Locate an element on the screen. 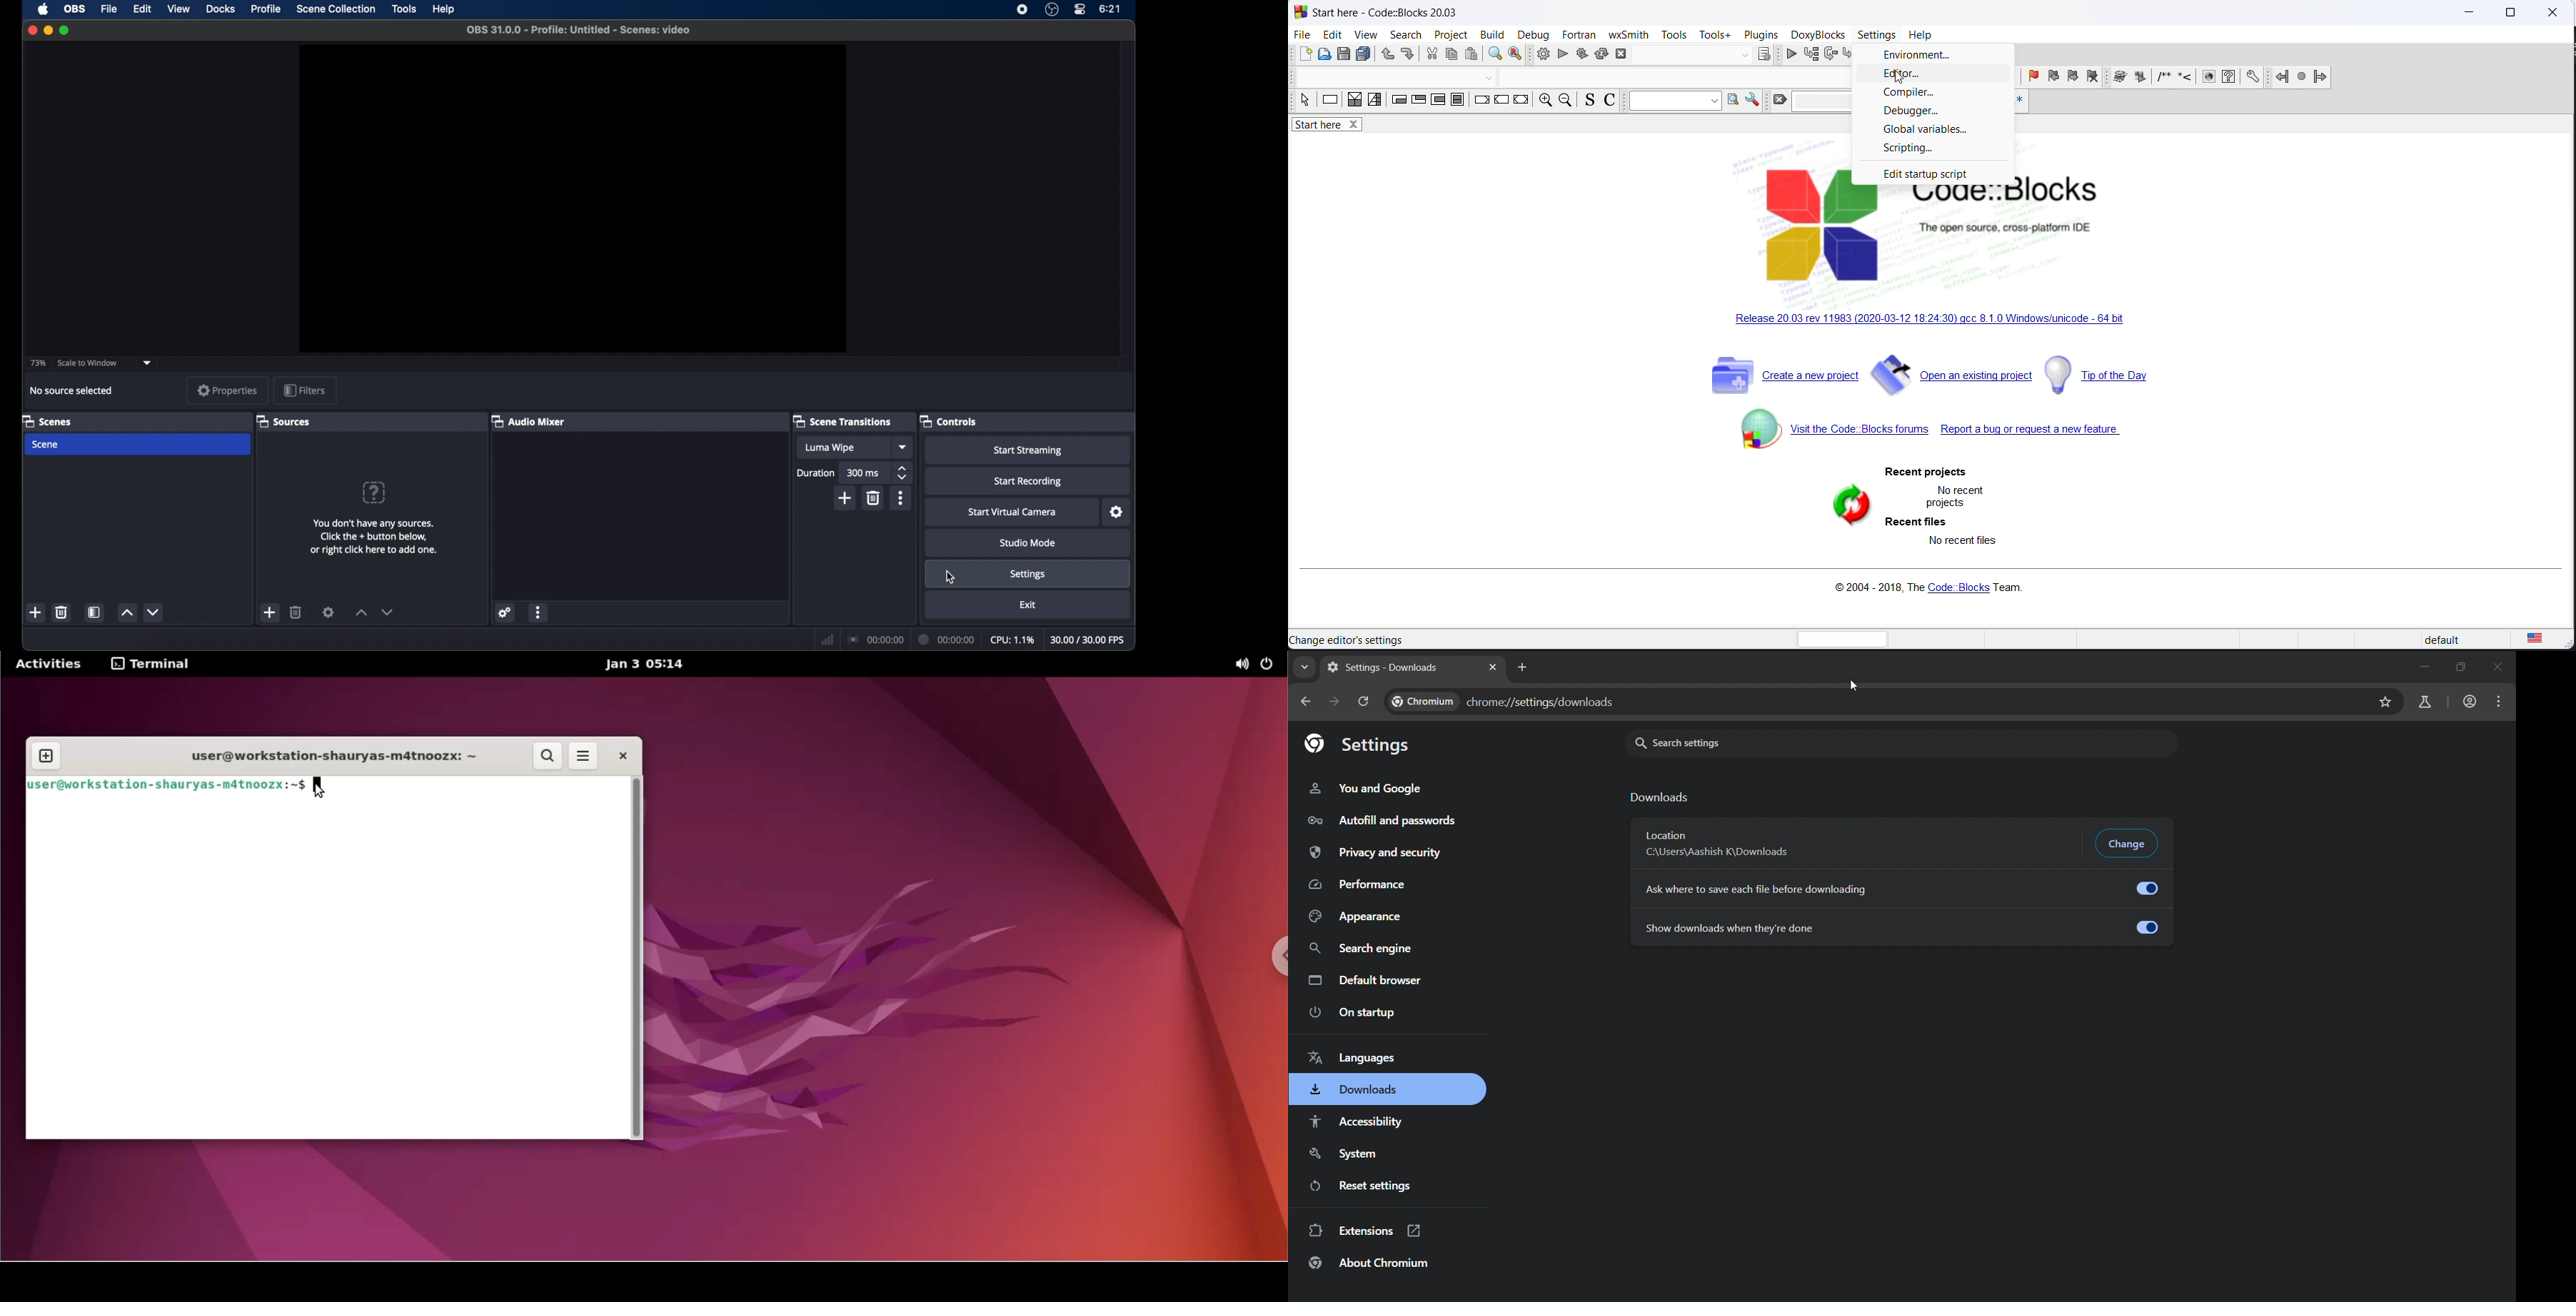  reset settings is located at coordinates (1364, 1186).